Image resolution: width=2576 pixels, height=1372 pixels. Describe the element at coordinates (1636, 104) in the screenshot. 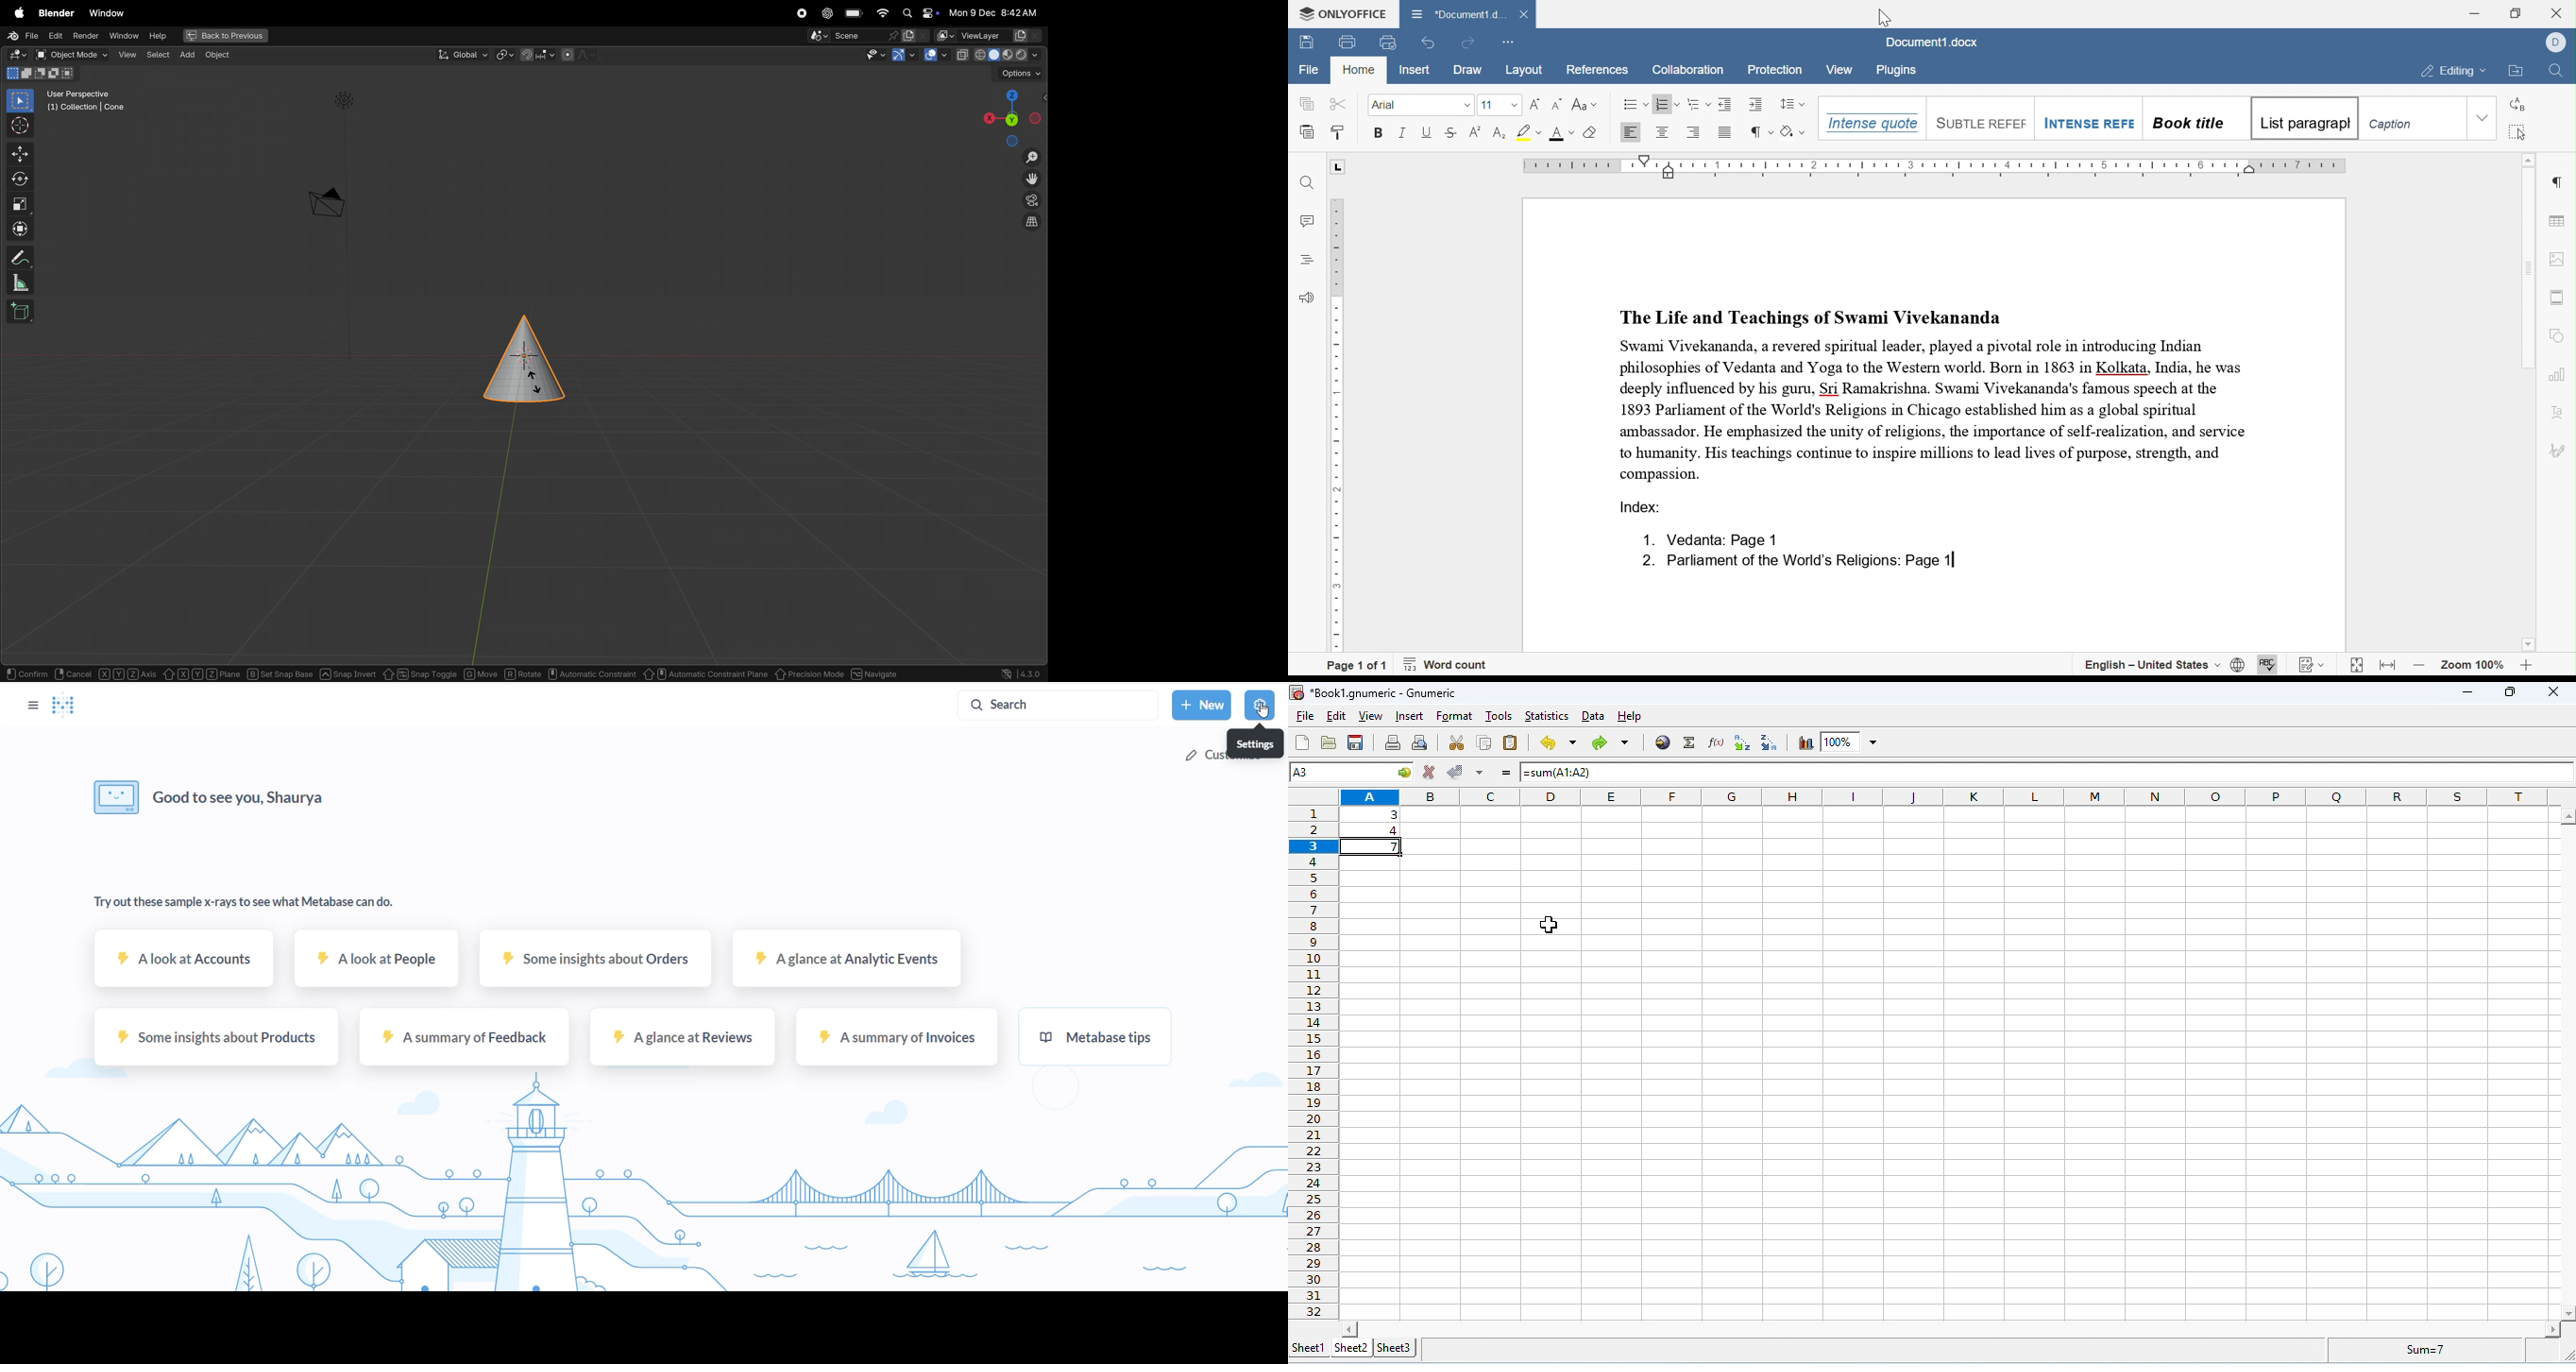

I see `bullets` at that location.